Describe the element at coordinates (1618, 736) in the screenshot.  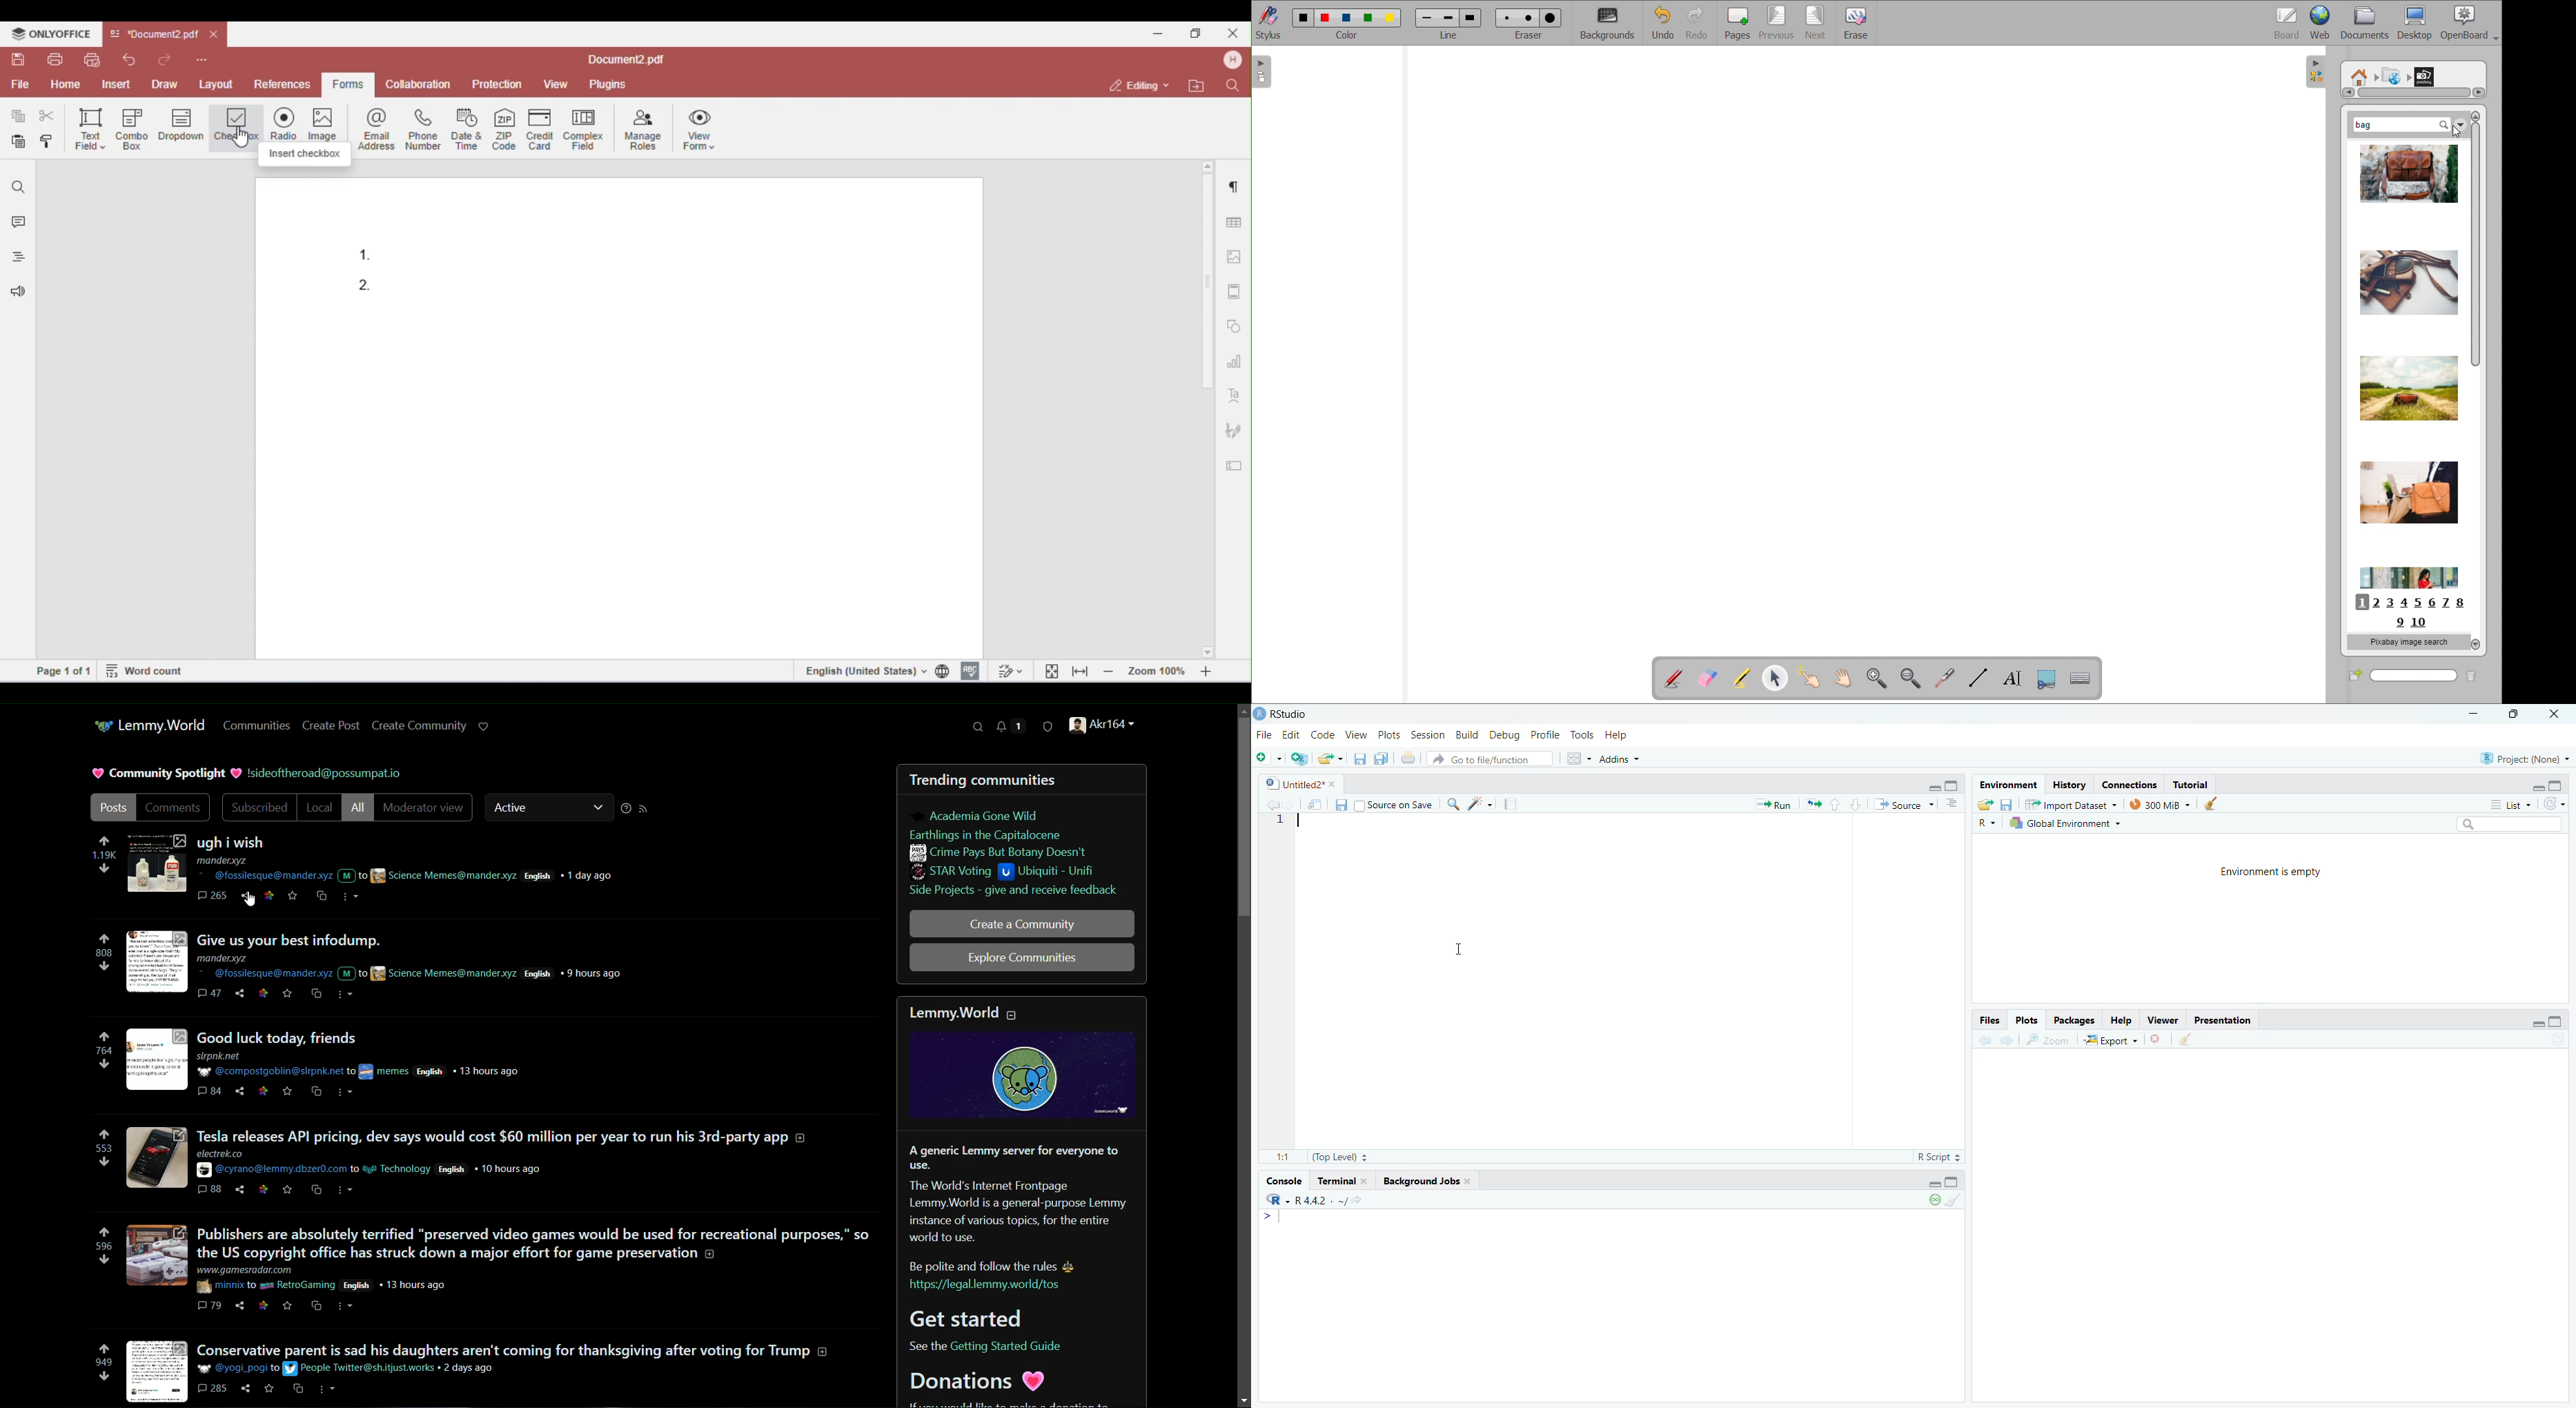
I see `Help` at that location.